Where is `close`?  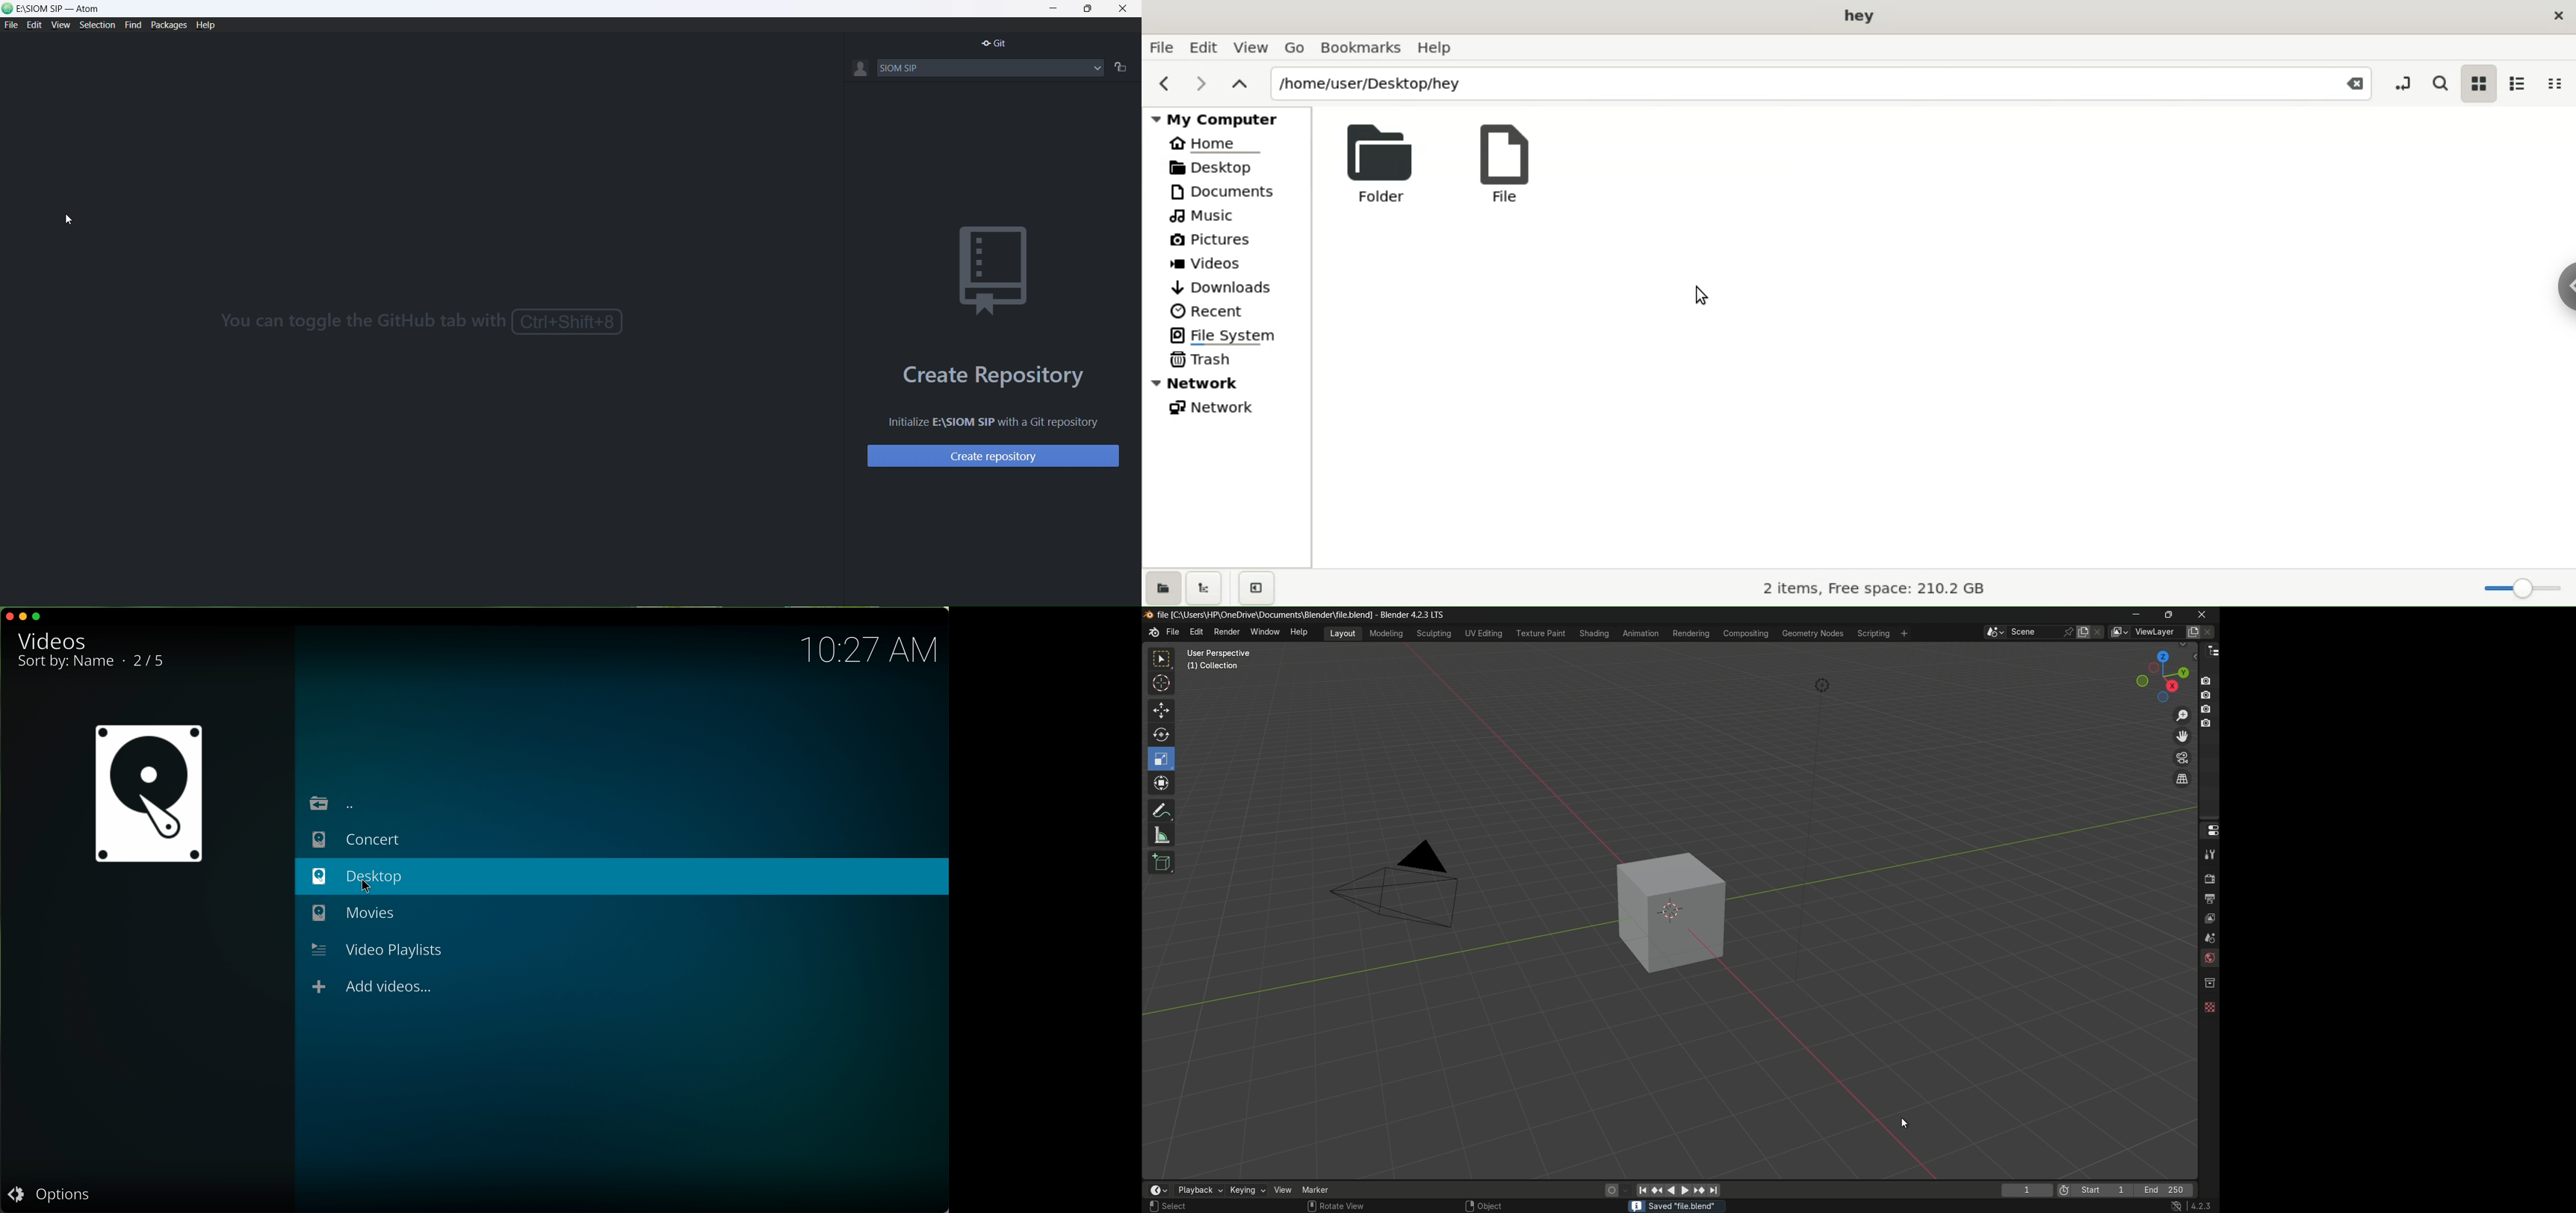
close is located at coordinates (9, 614).